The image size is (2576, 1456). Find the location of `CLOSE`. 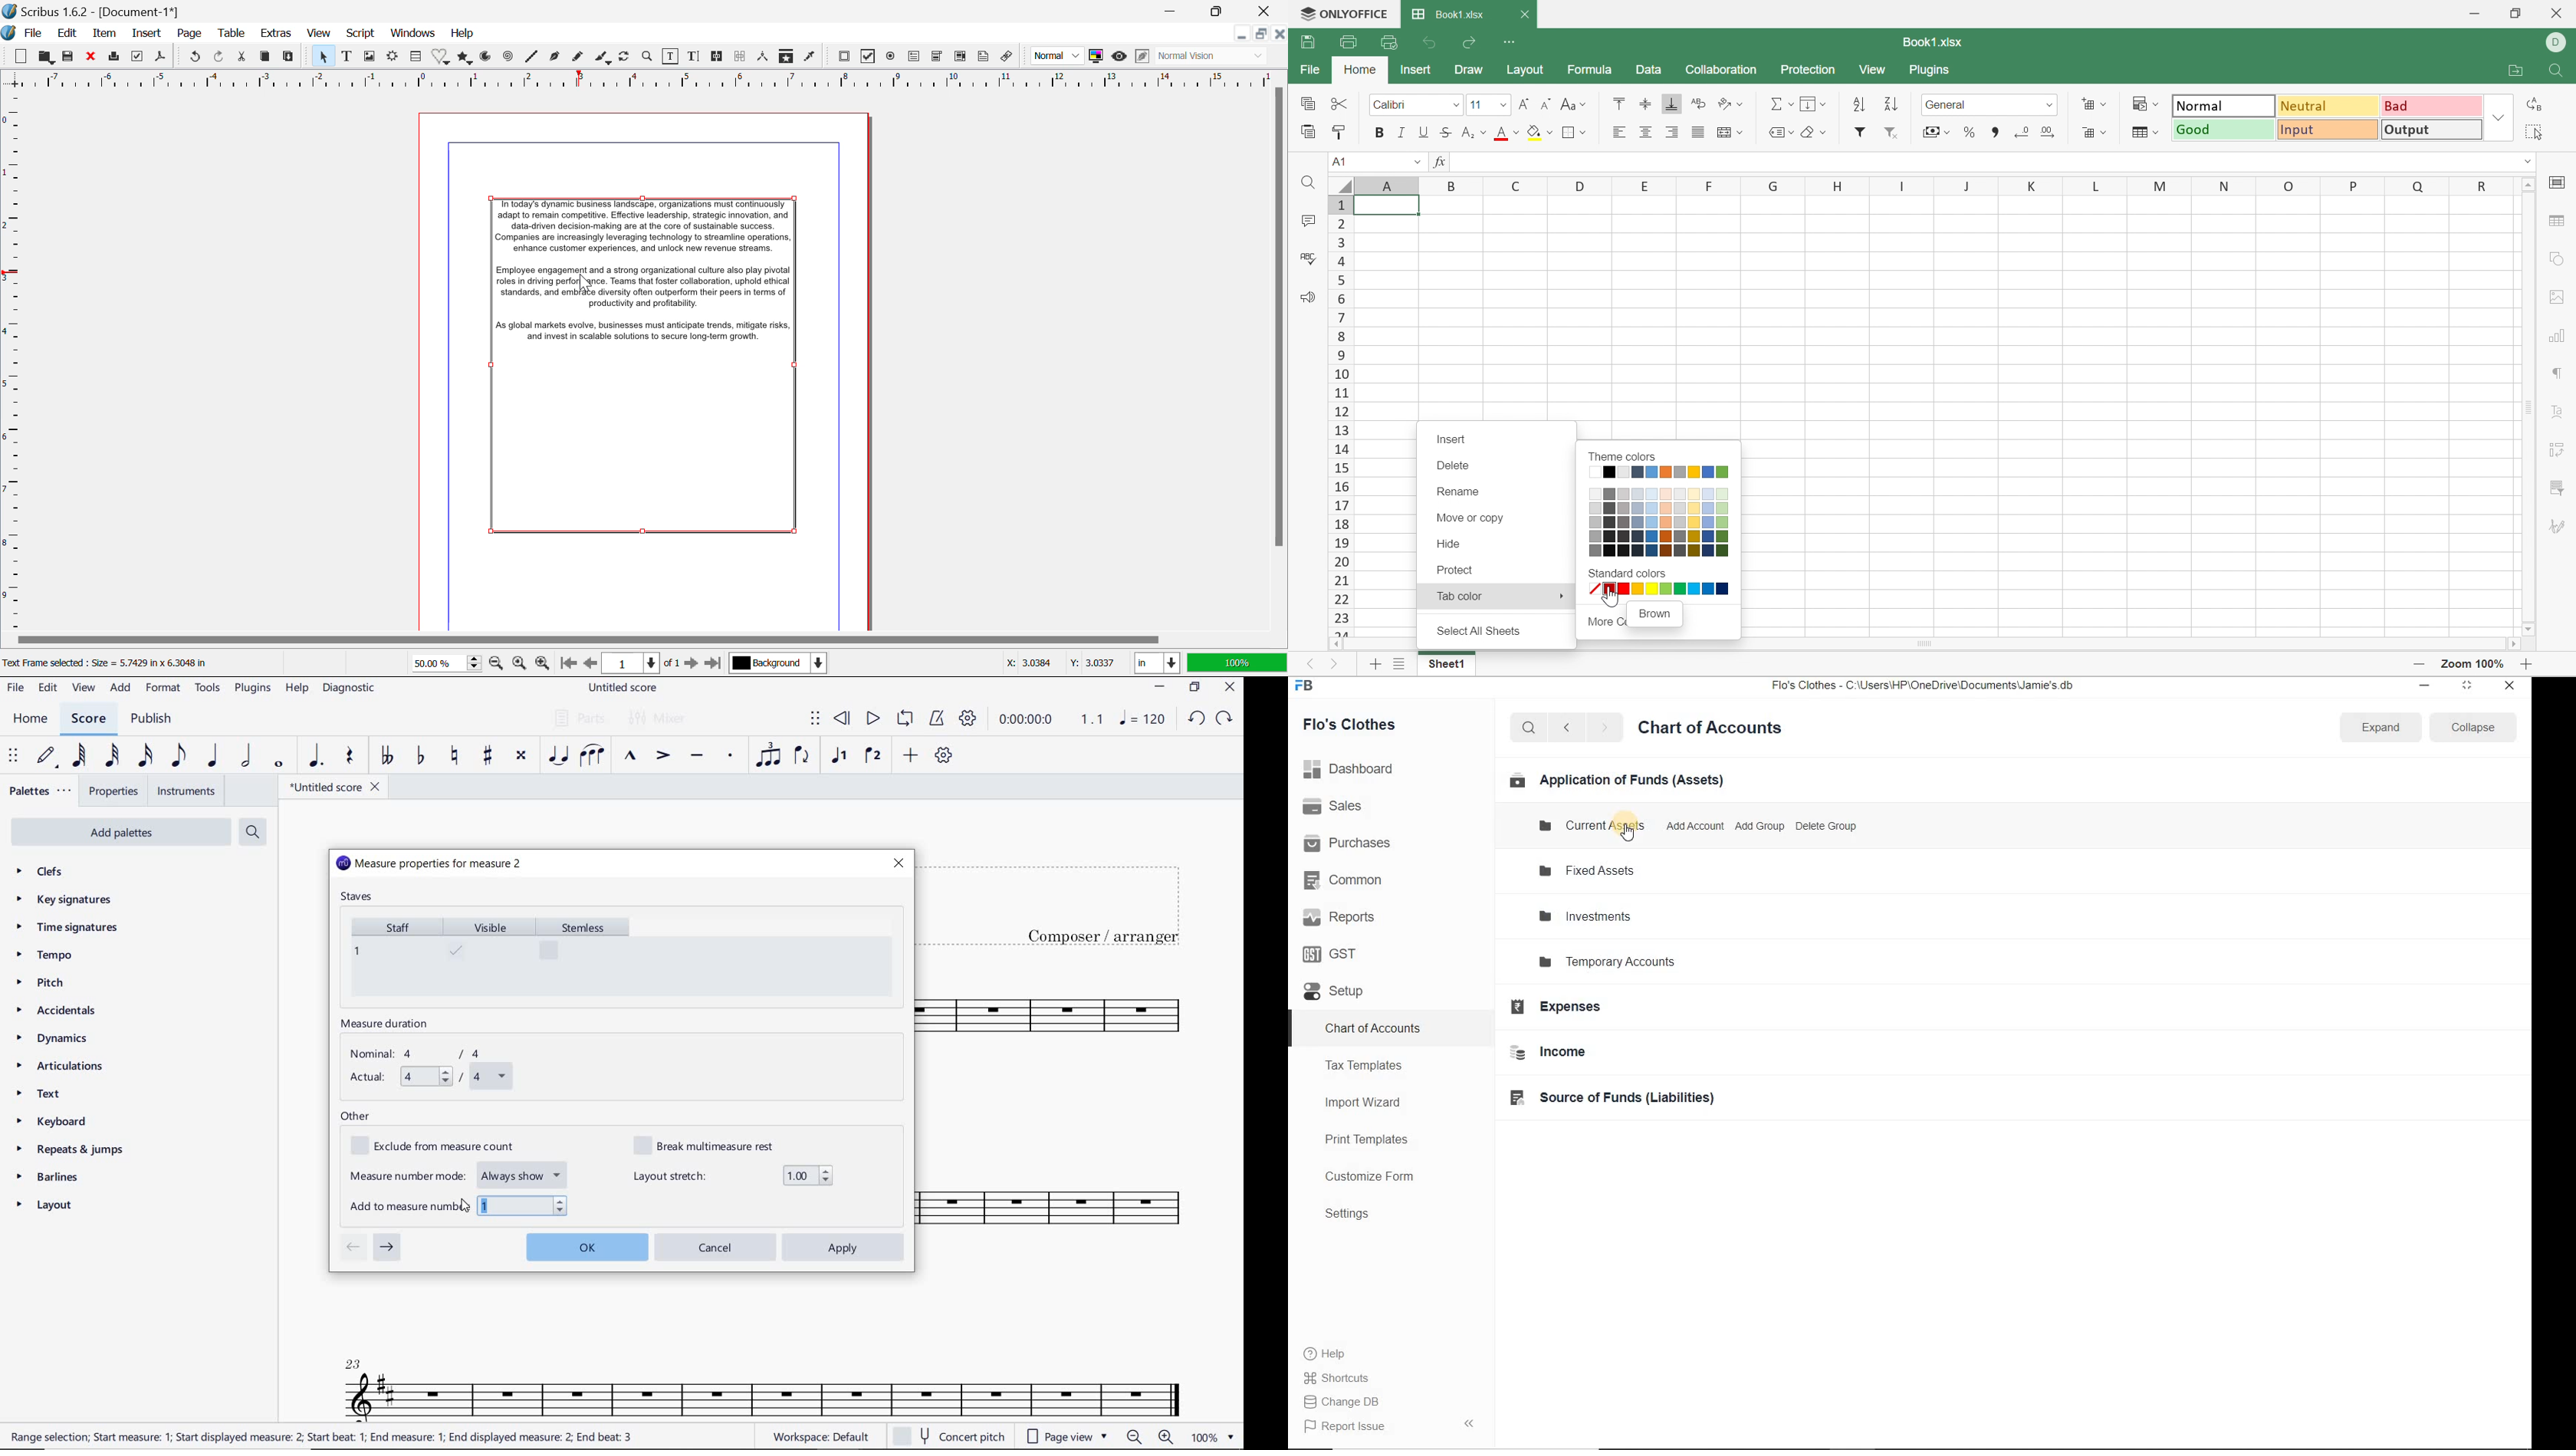

CLOSE is located at coordinates (1230, 689).